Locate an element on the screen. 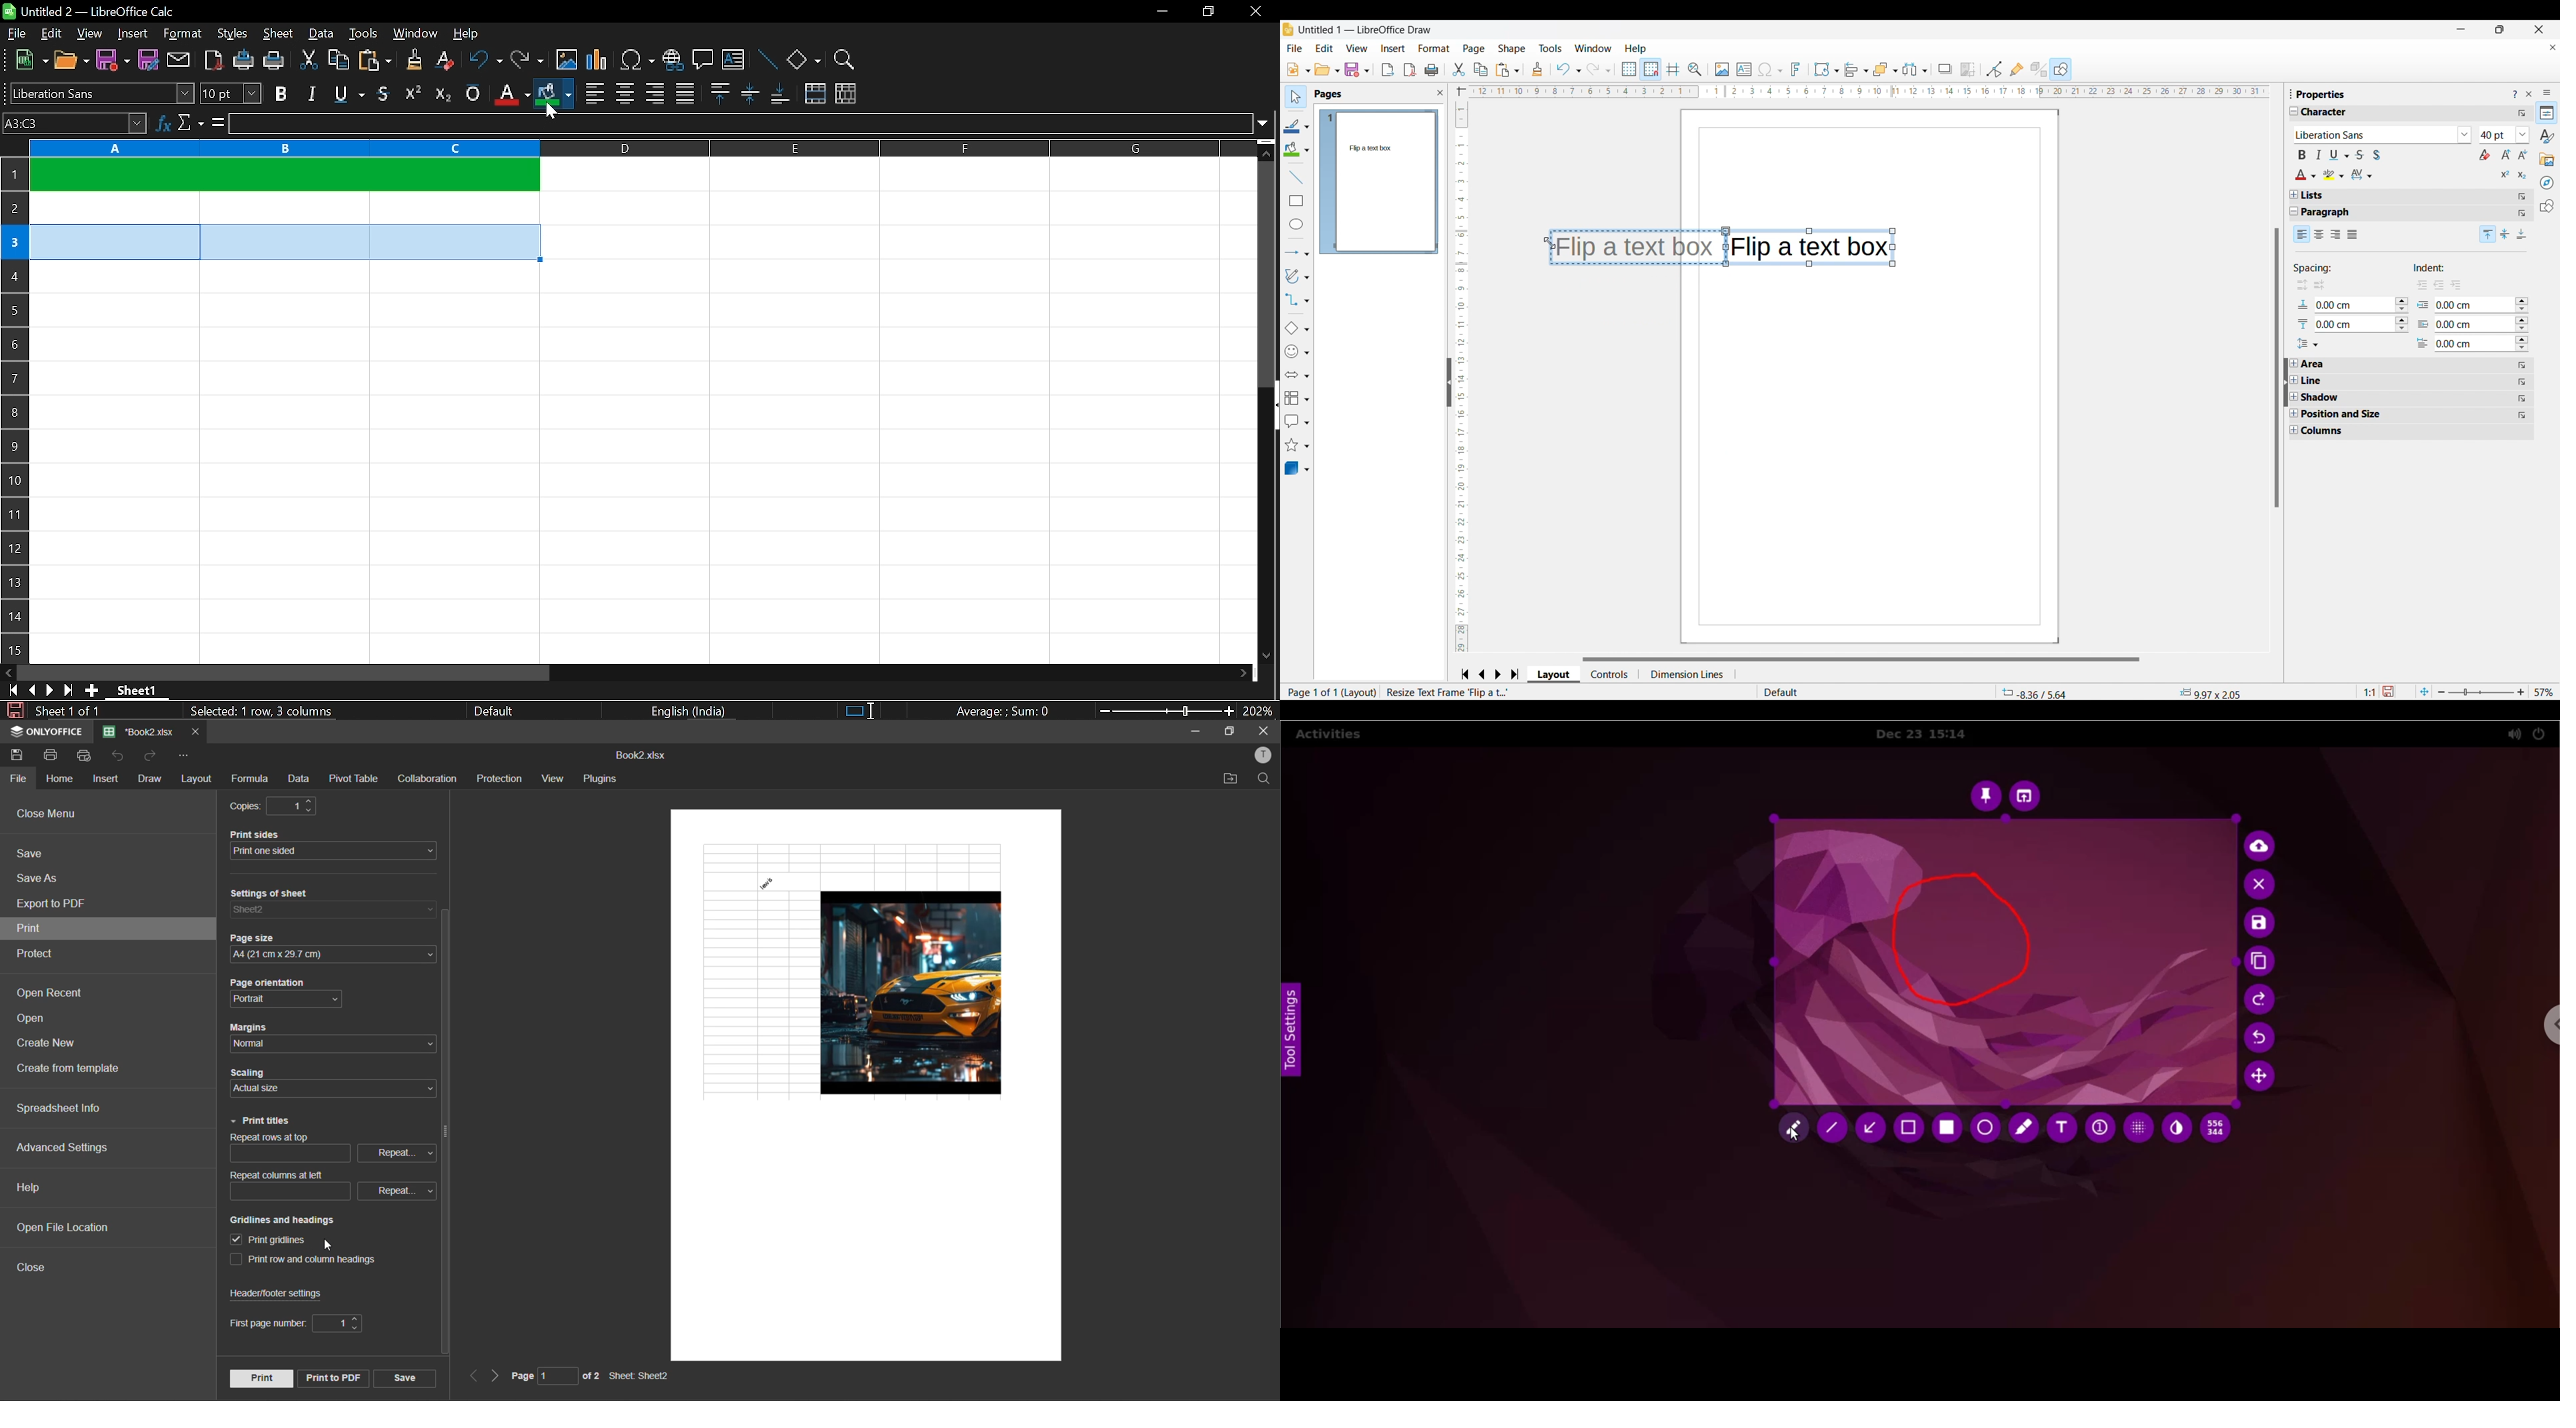  Column property is located at coordinates (2328, 431).